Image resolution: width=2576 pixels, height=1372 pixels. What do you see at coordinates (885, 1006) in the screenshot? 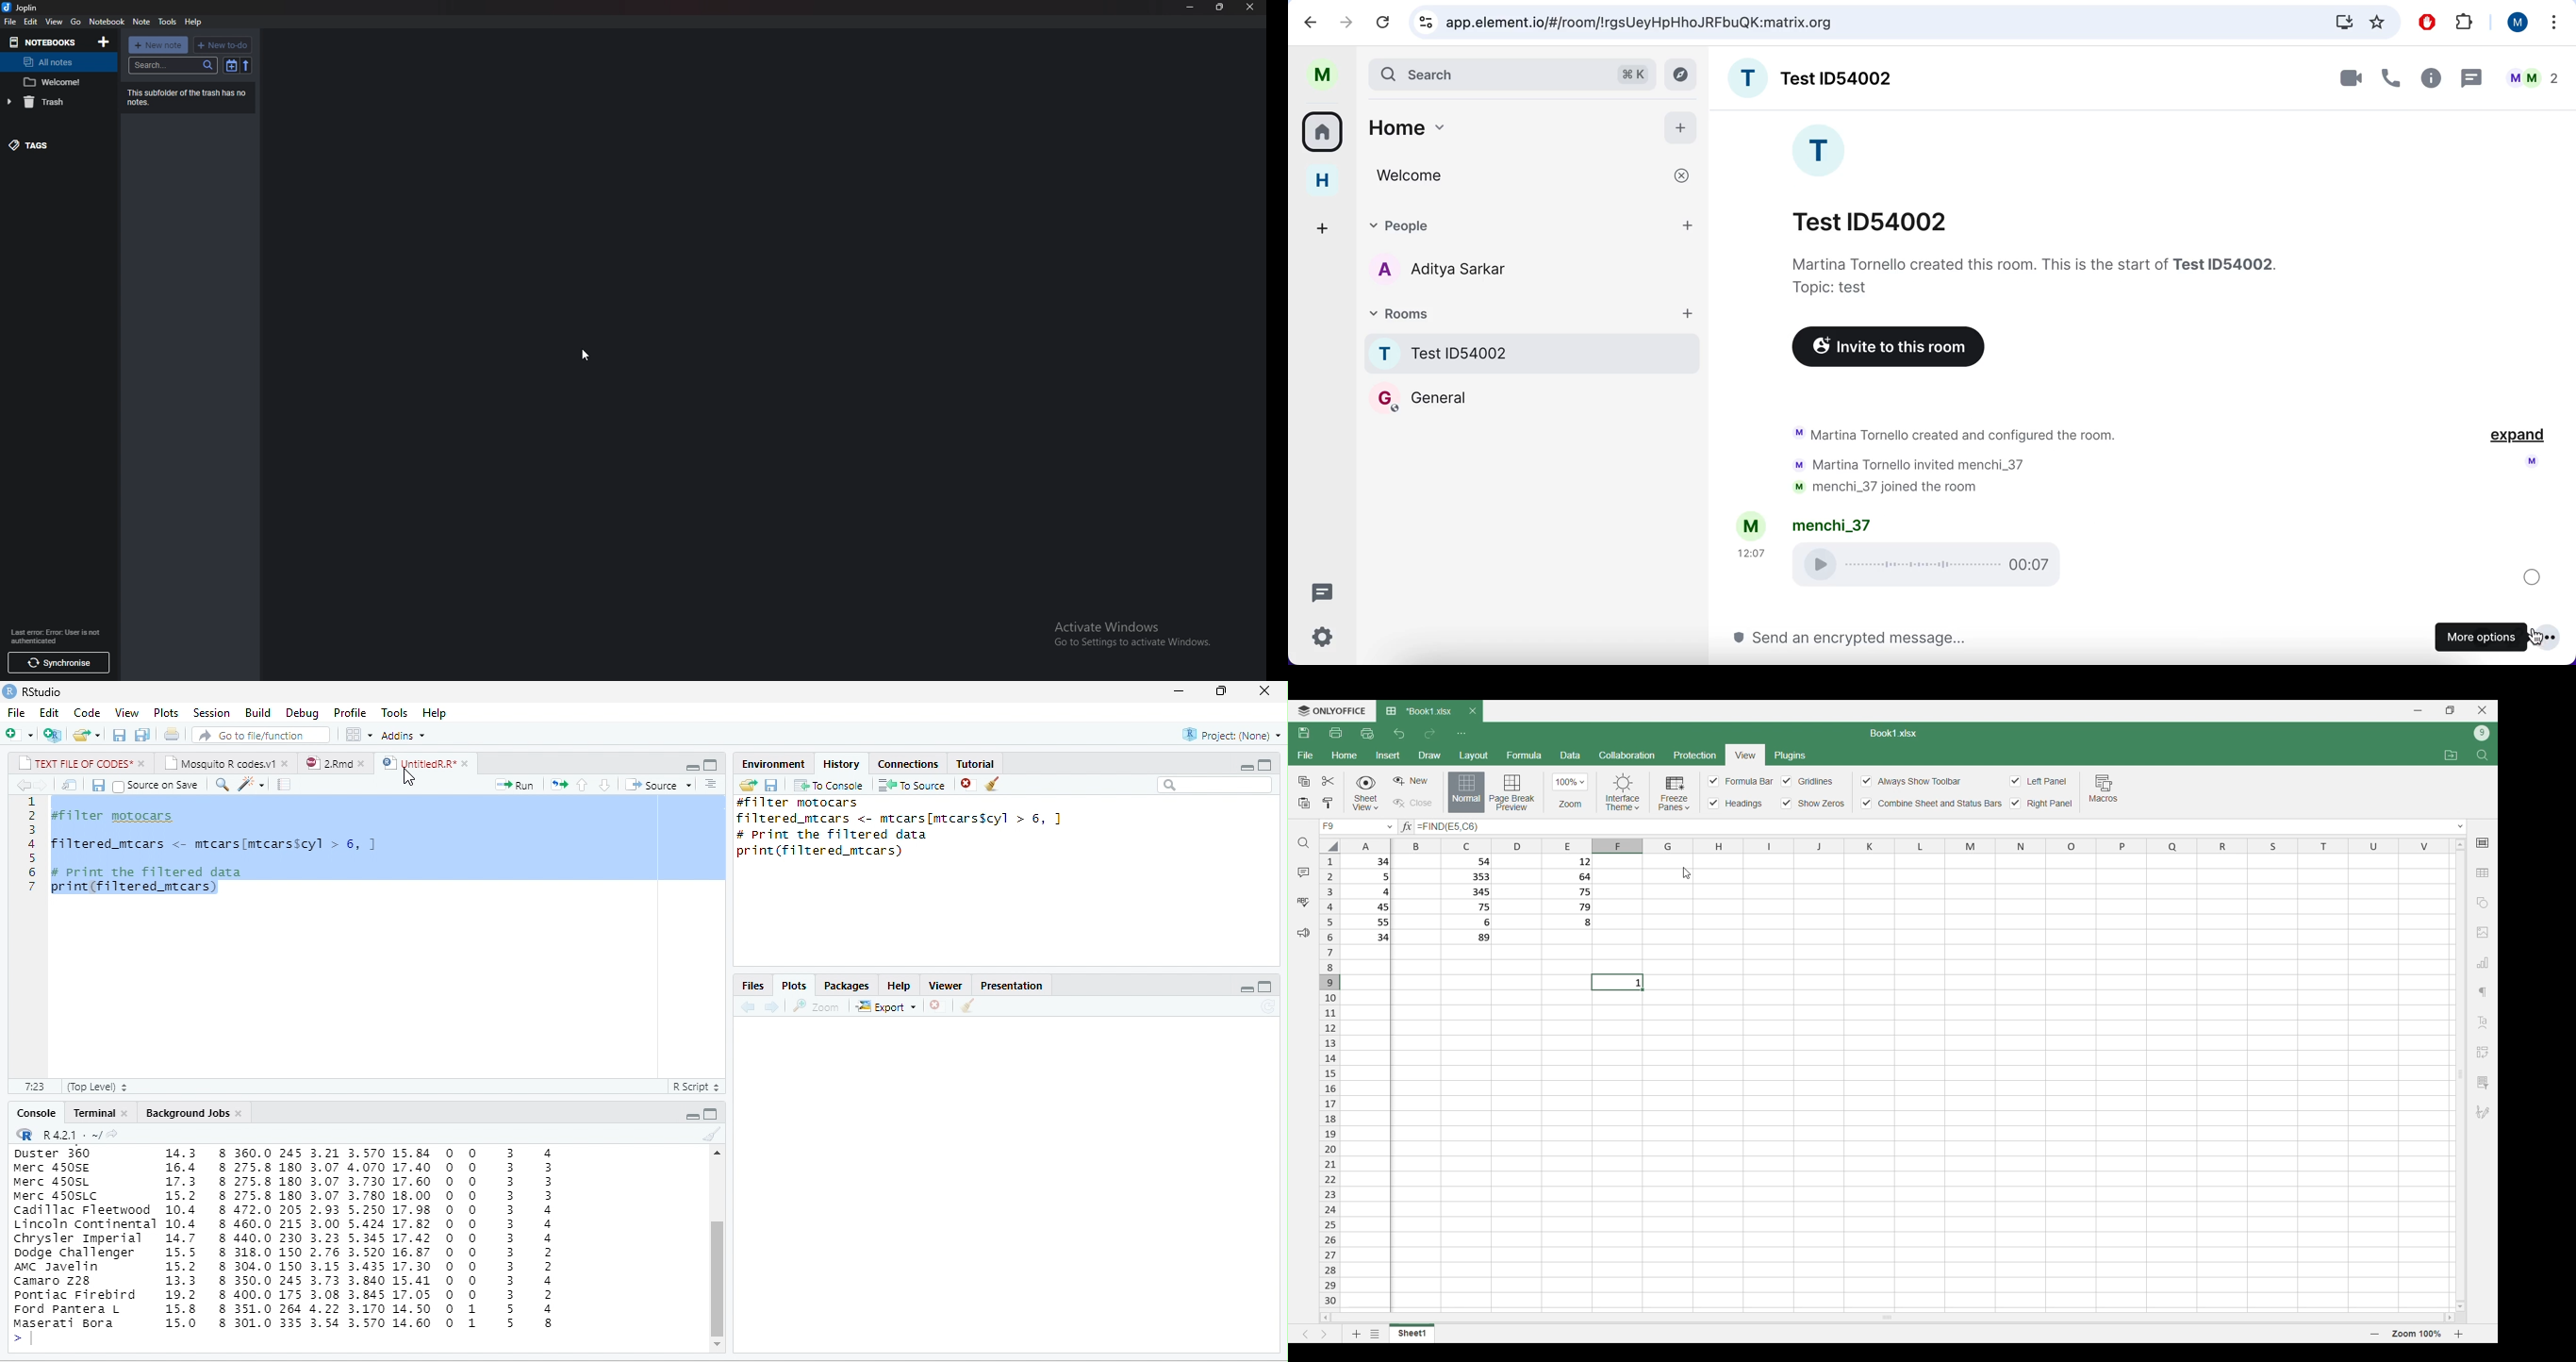
I see `Export` at bounding box center [885, 1006].